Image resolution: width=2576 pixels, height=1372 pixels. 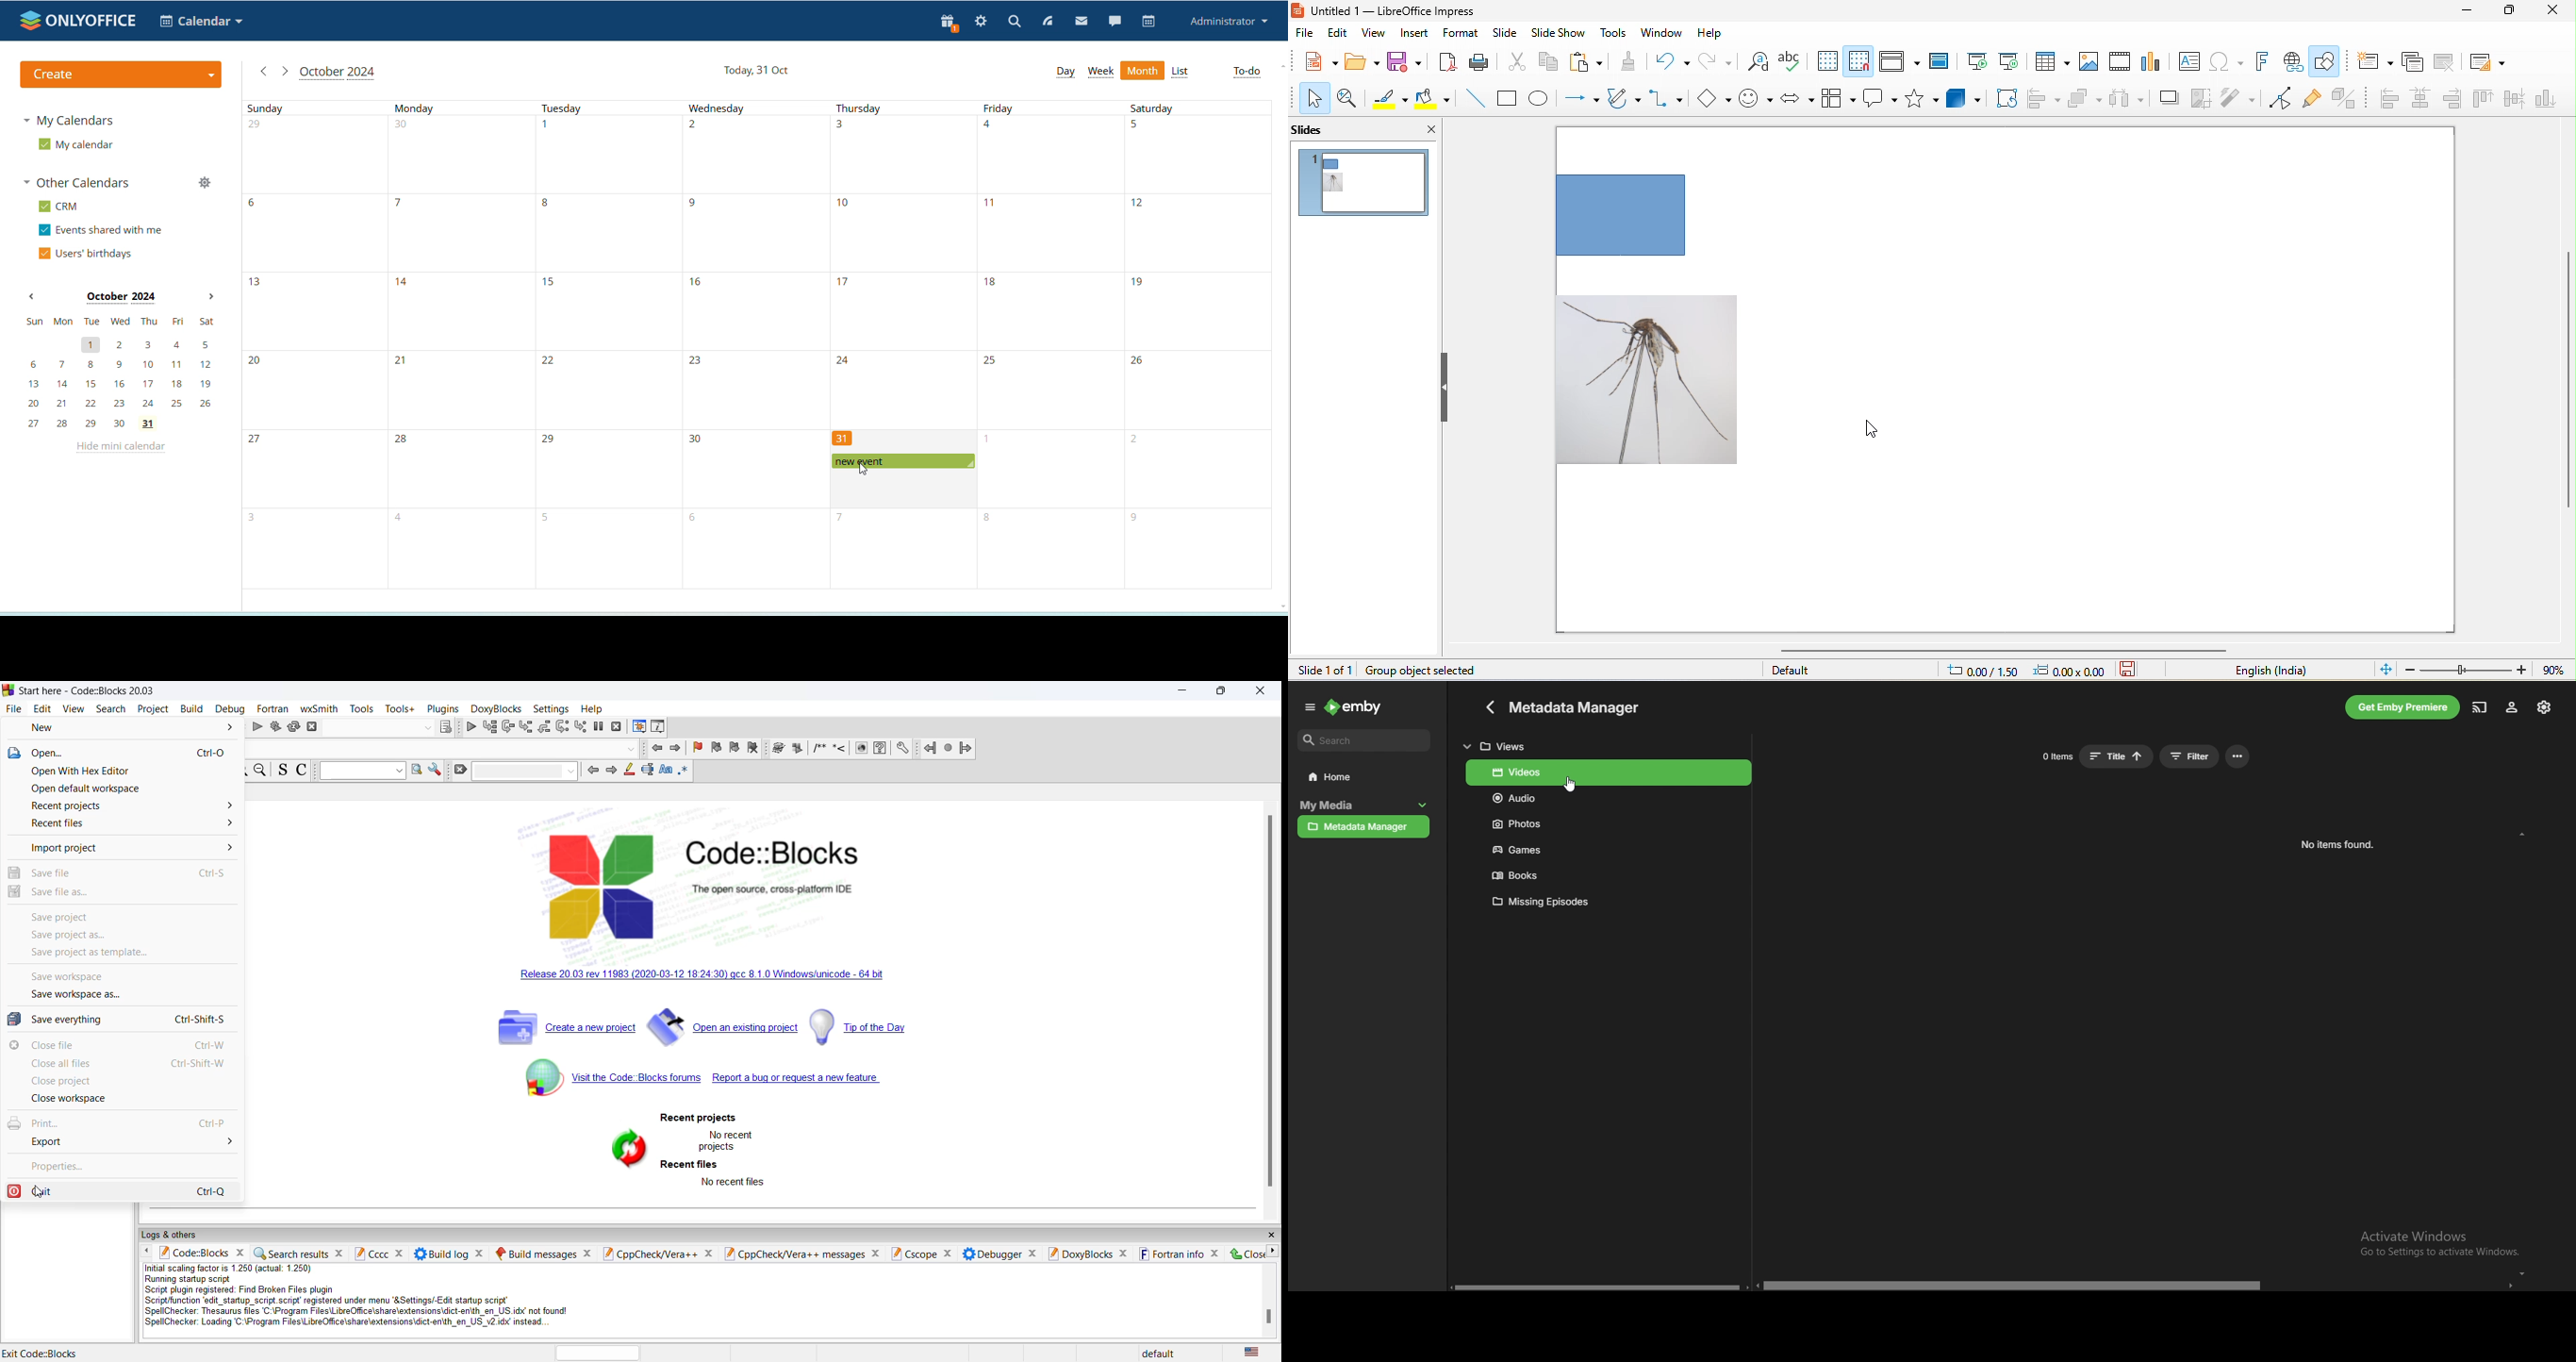 What do you see at coordinates (119, 955) in the screenshot?
I see `save project as template` at bounding box center [119, 955].